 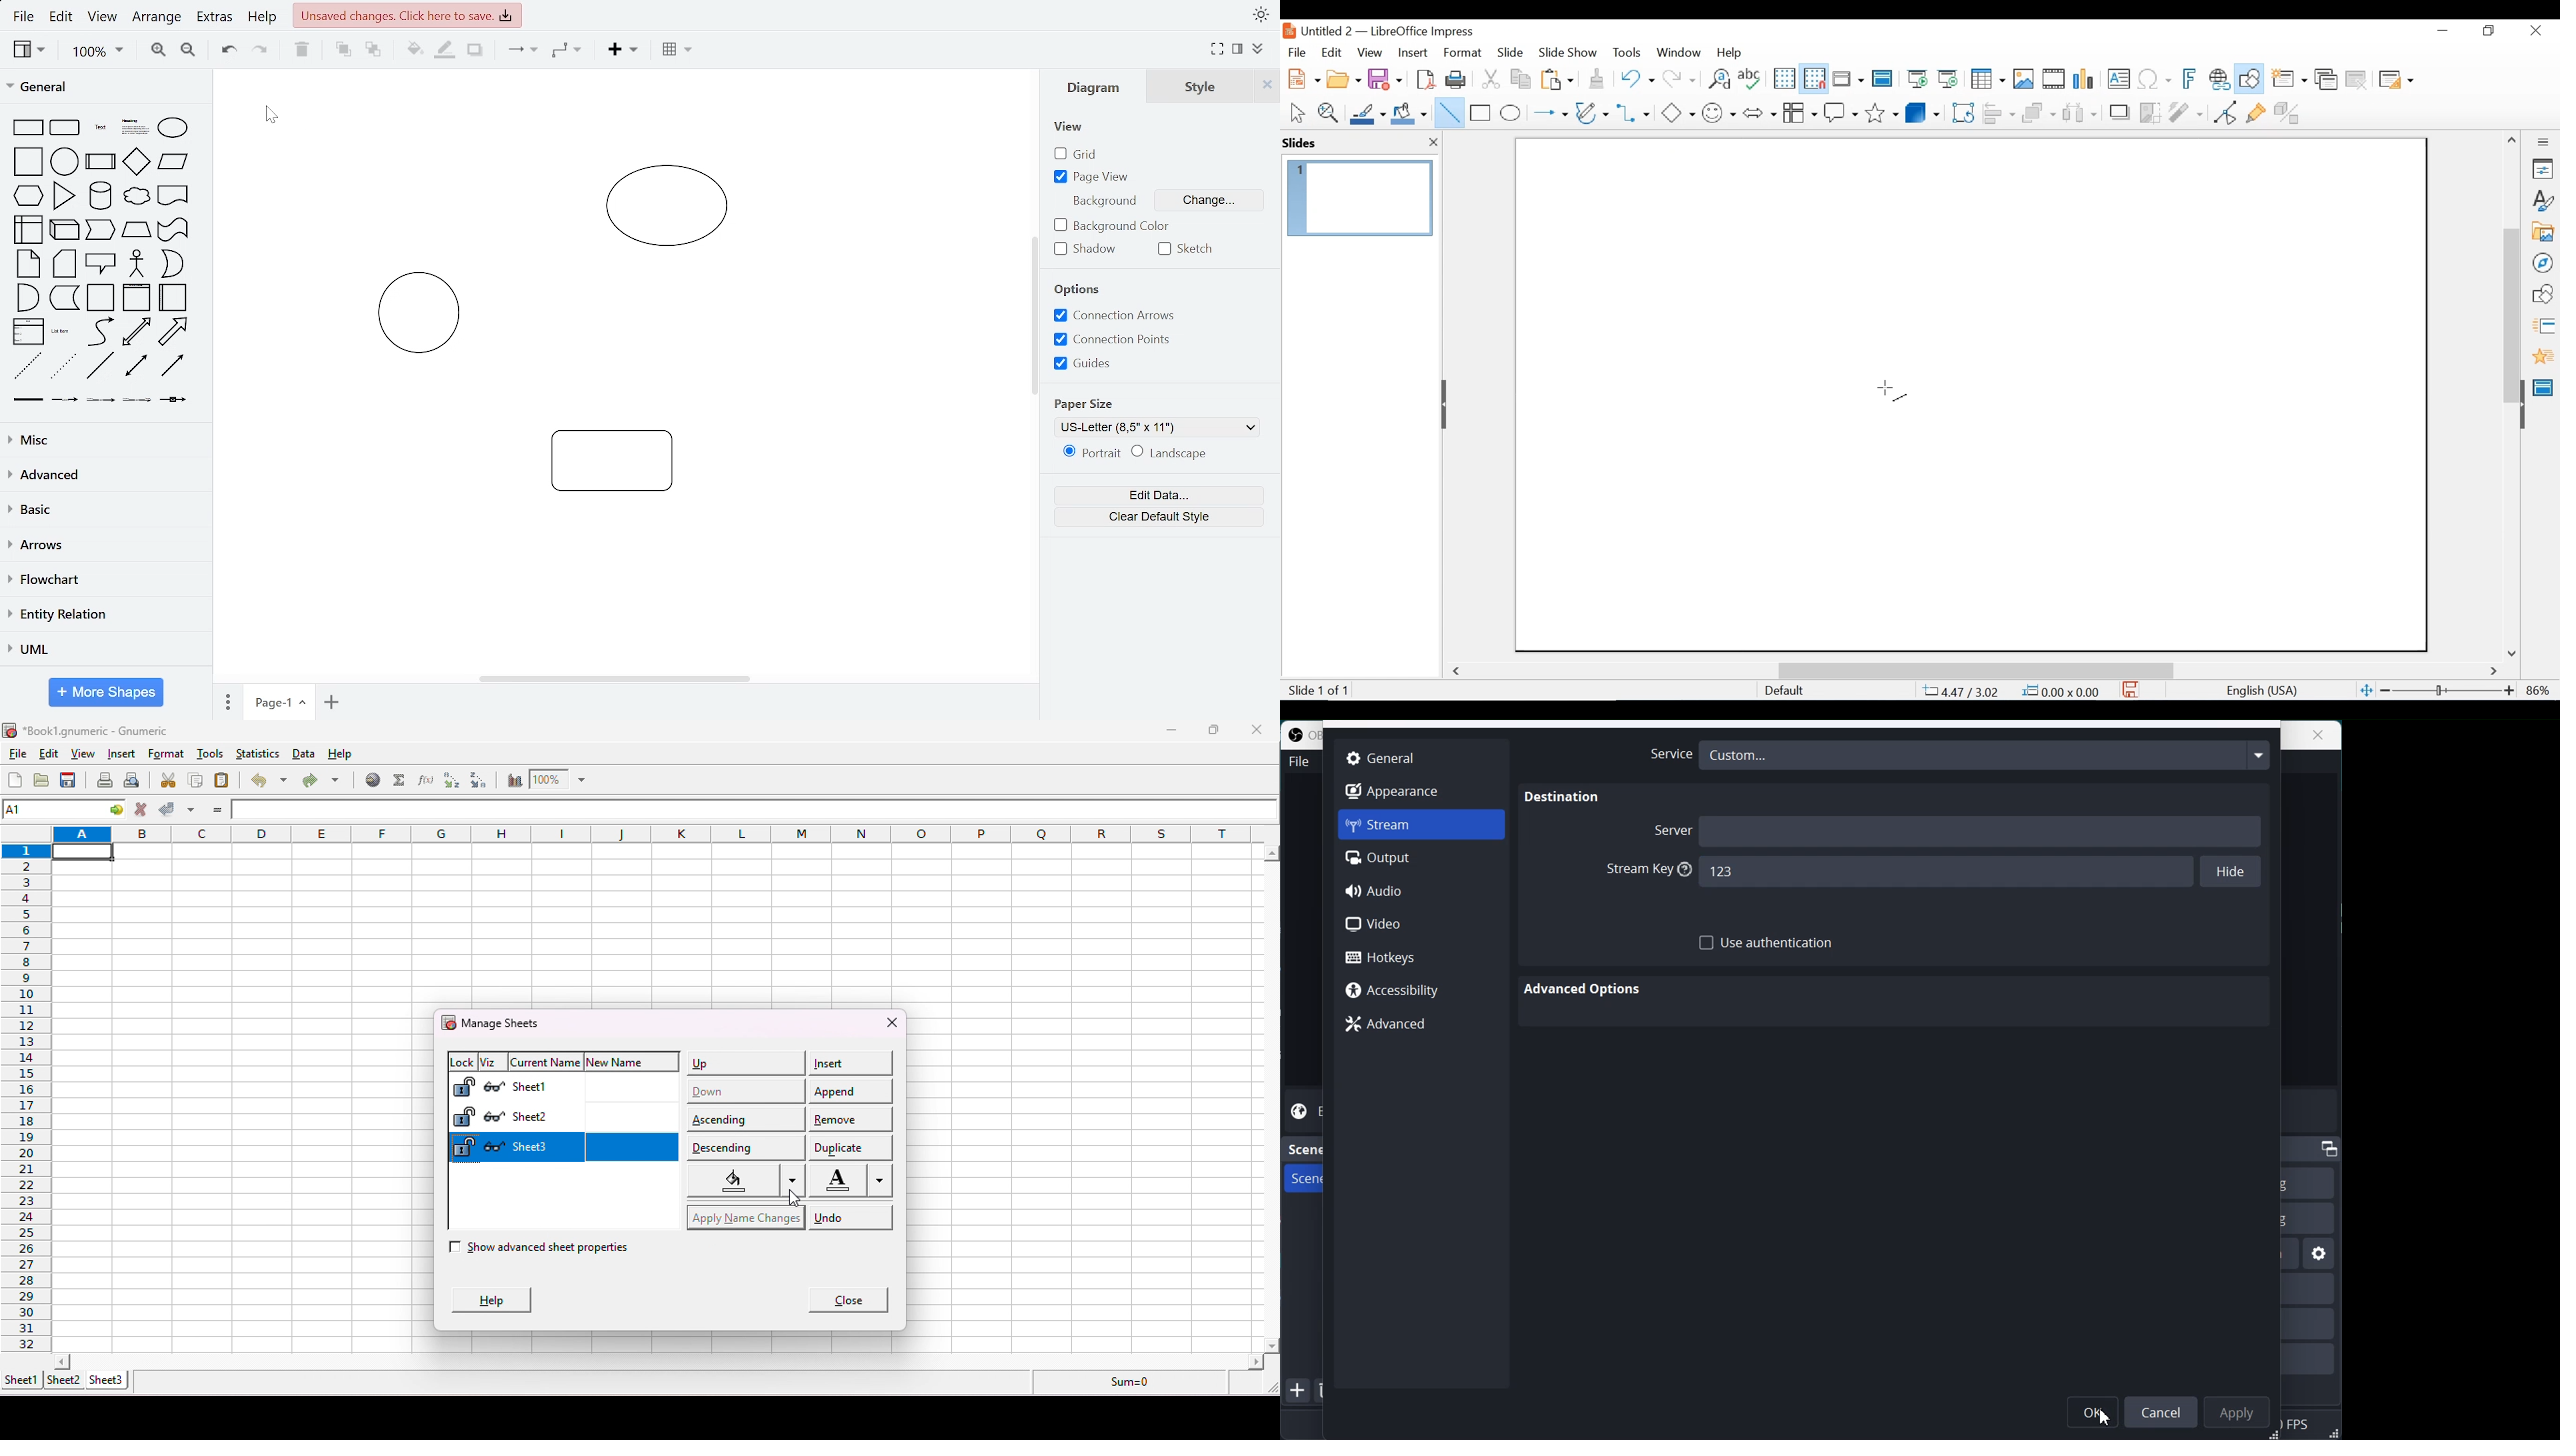 What do you see at coordinates (167, 781) in the screenshot?
I see `cut` at bounding box center [167, 781].